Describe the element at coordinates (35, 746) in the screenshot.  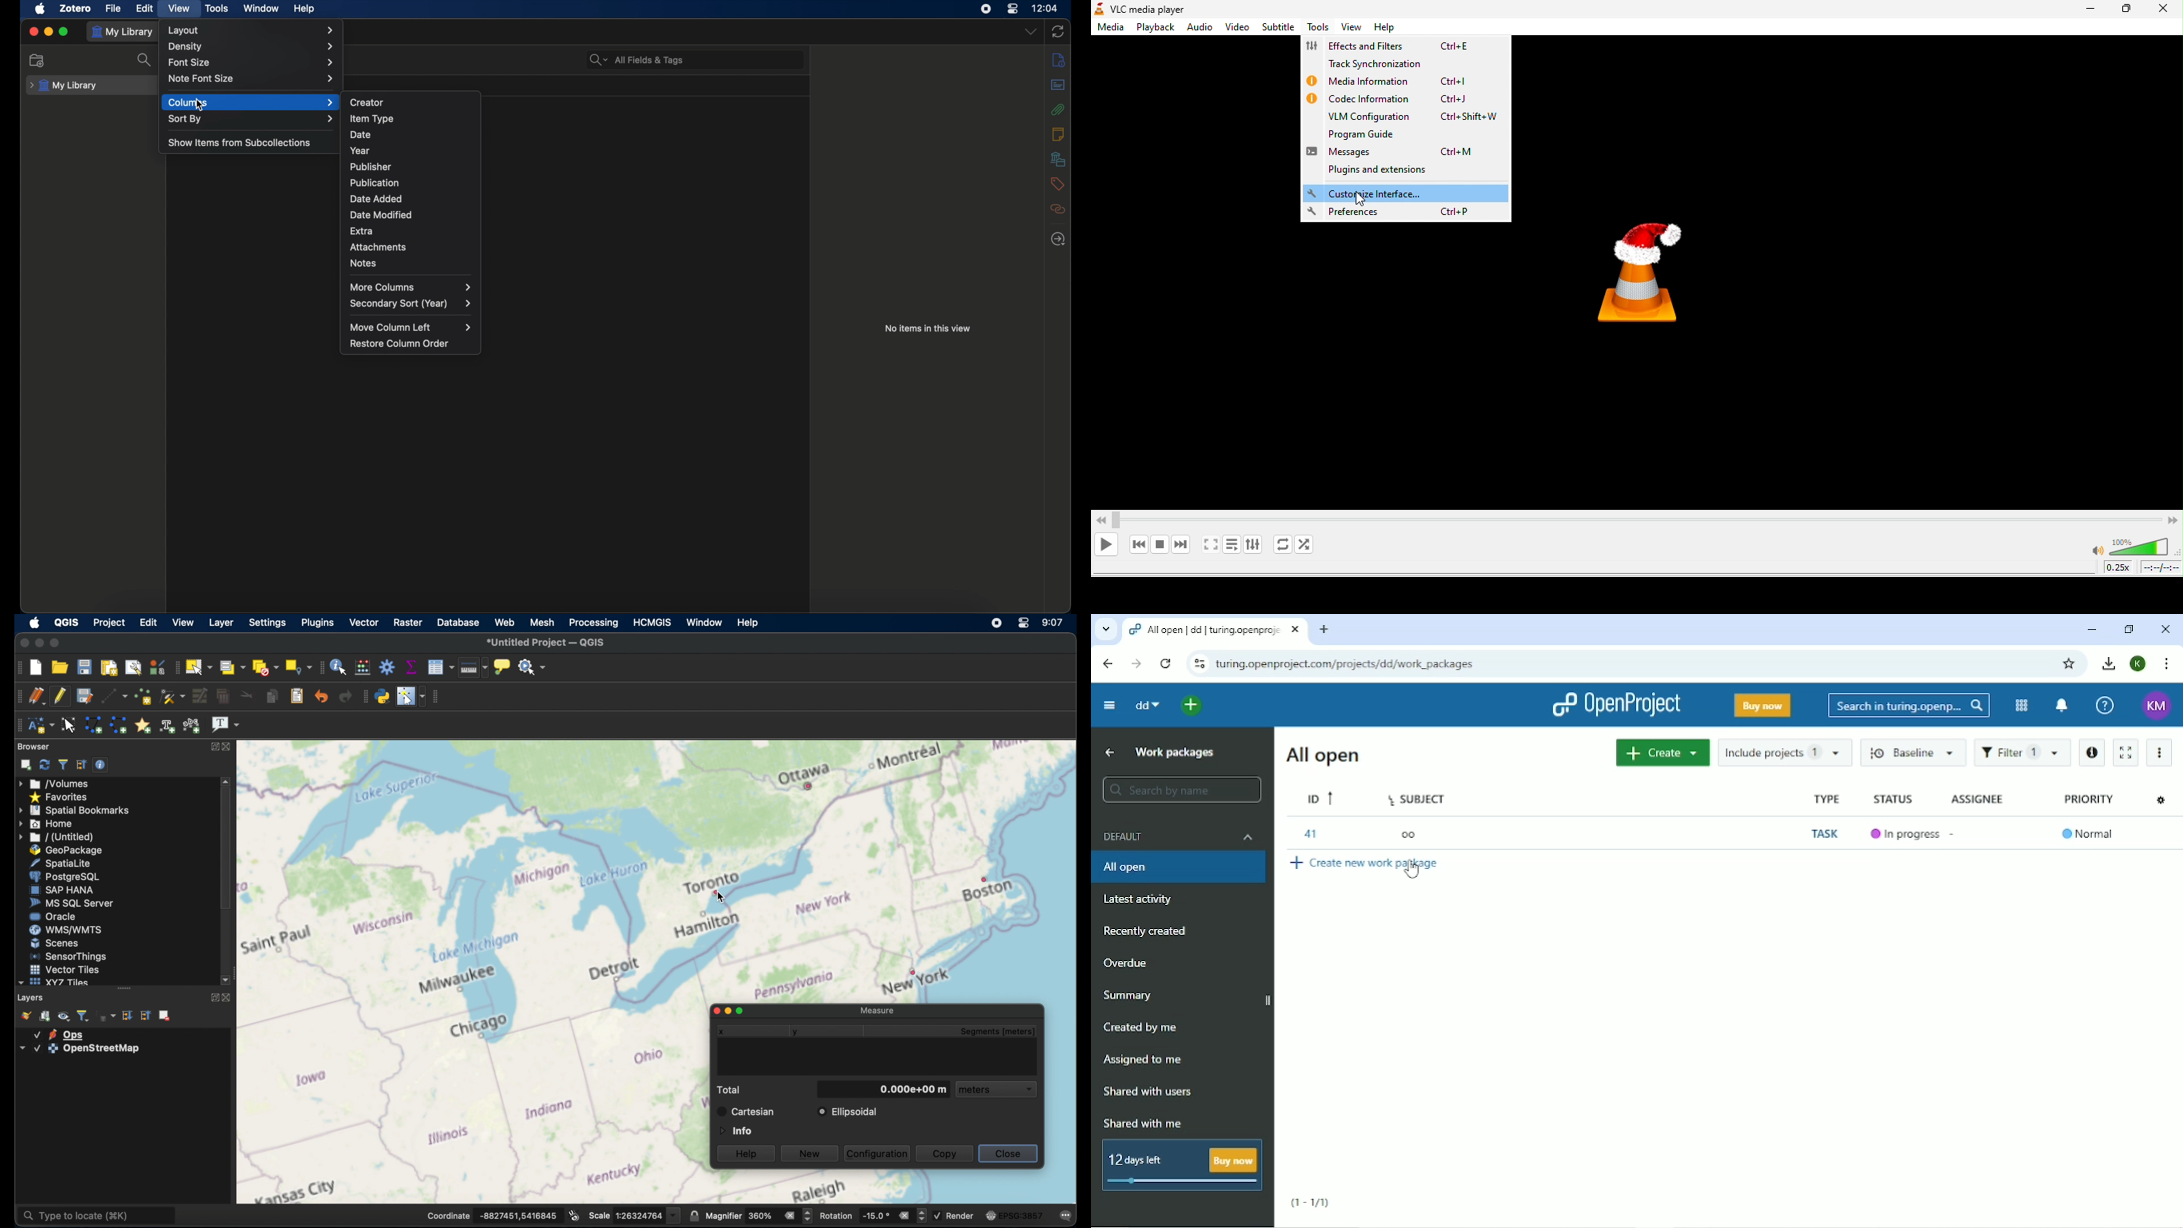
I see `browser` at that location.